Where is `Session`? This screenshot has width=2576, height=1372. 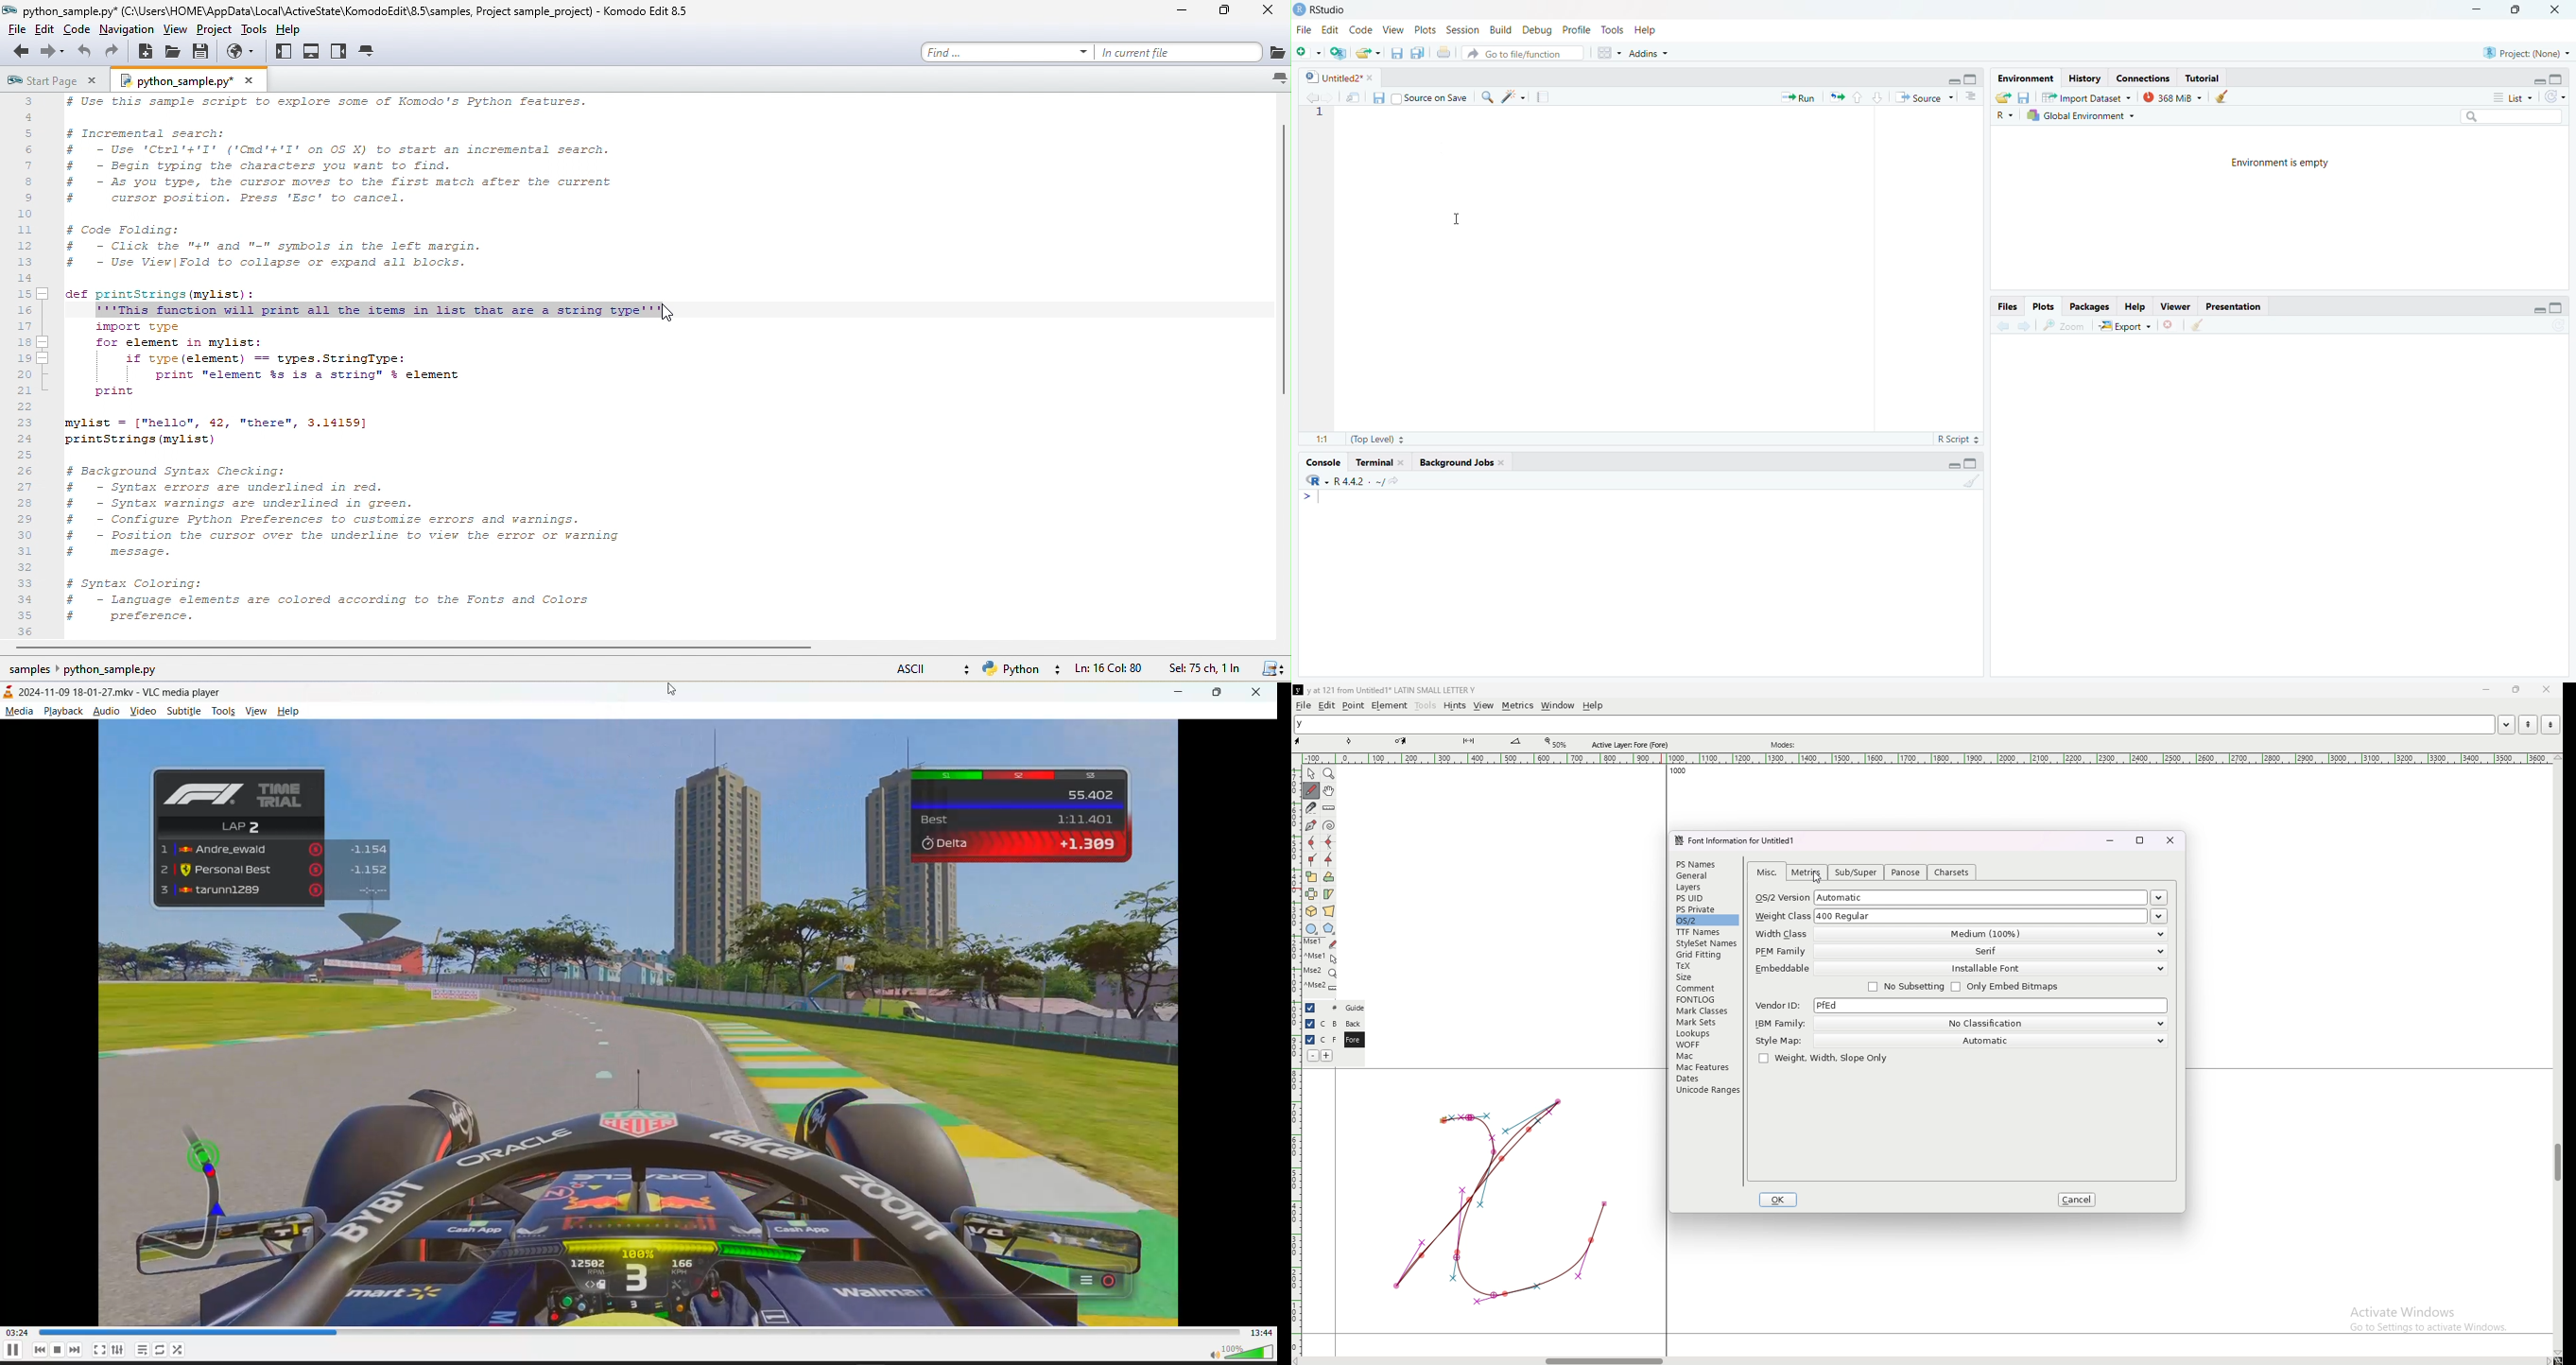 Session is located at coordinates (1462, 30).